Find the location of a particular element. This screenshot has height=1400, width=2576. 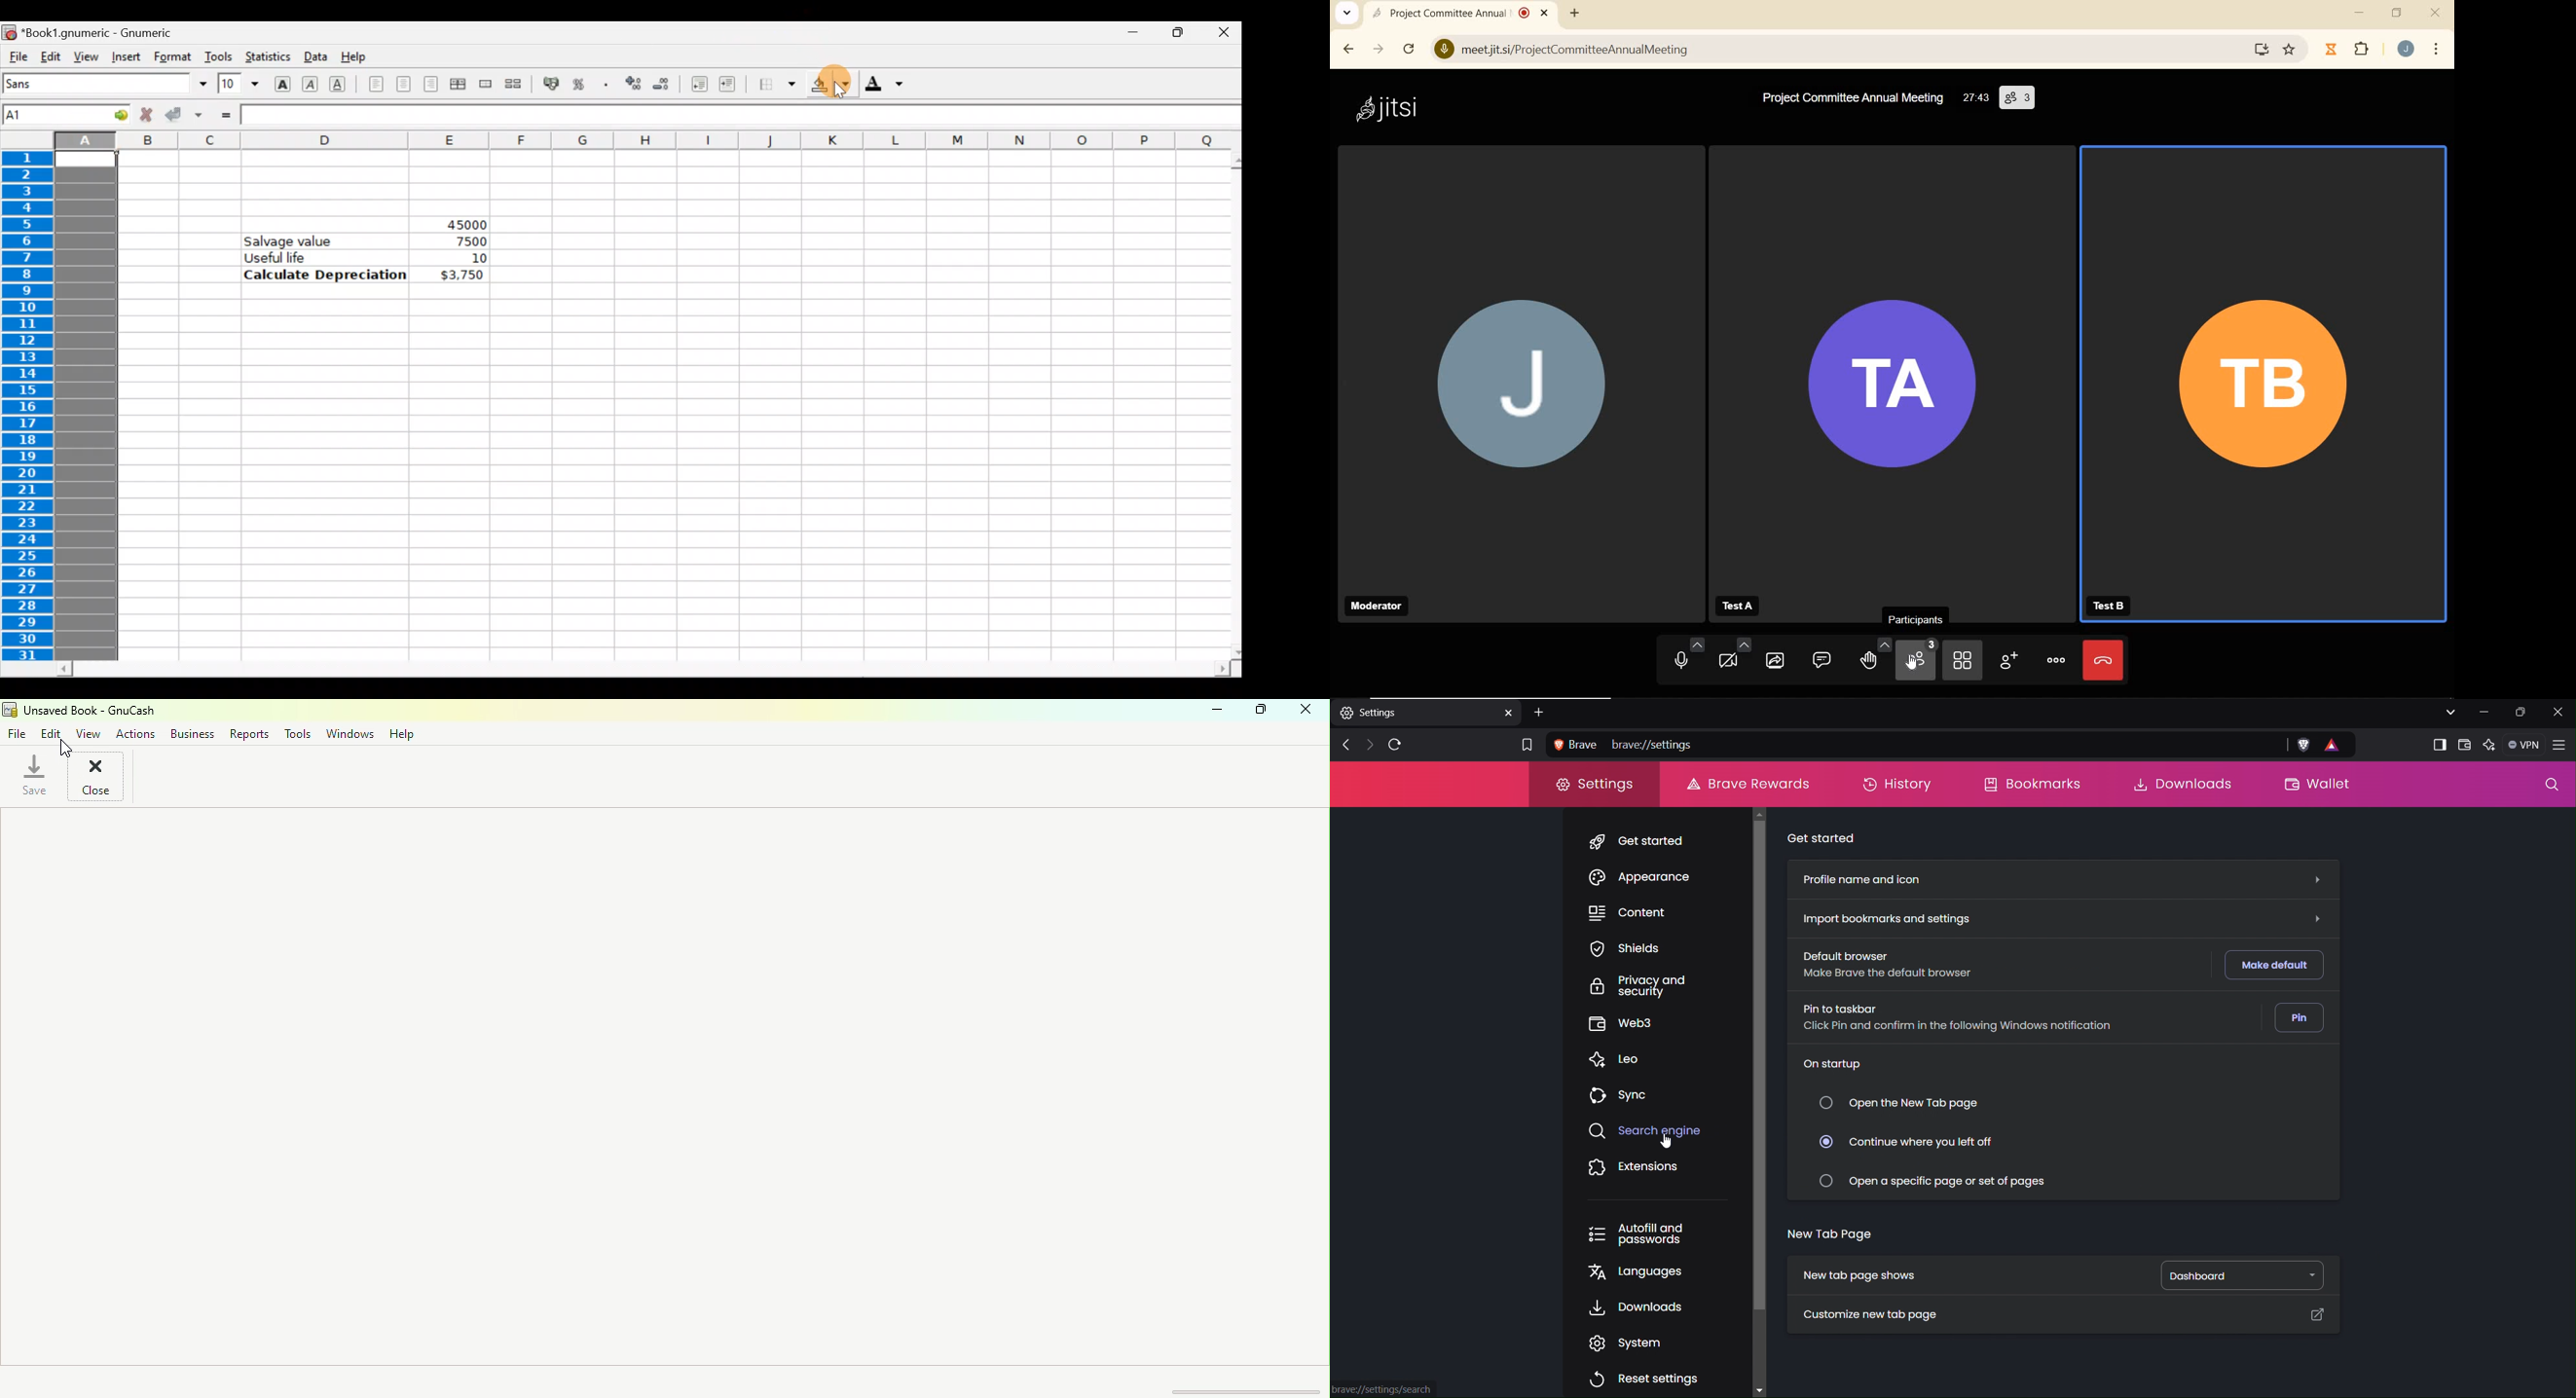

Scroll bar is located at coordinates (1227, 406).